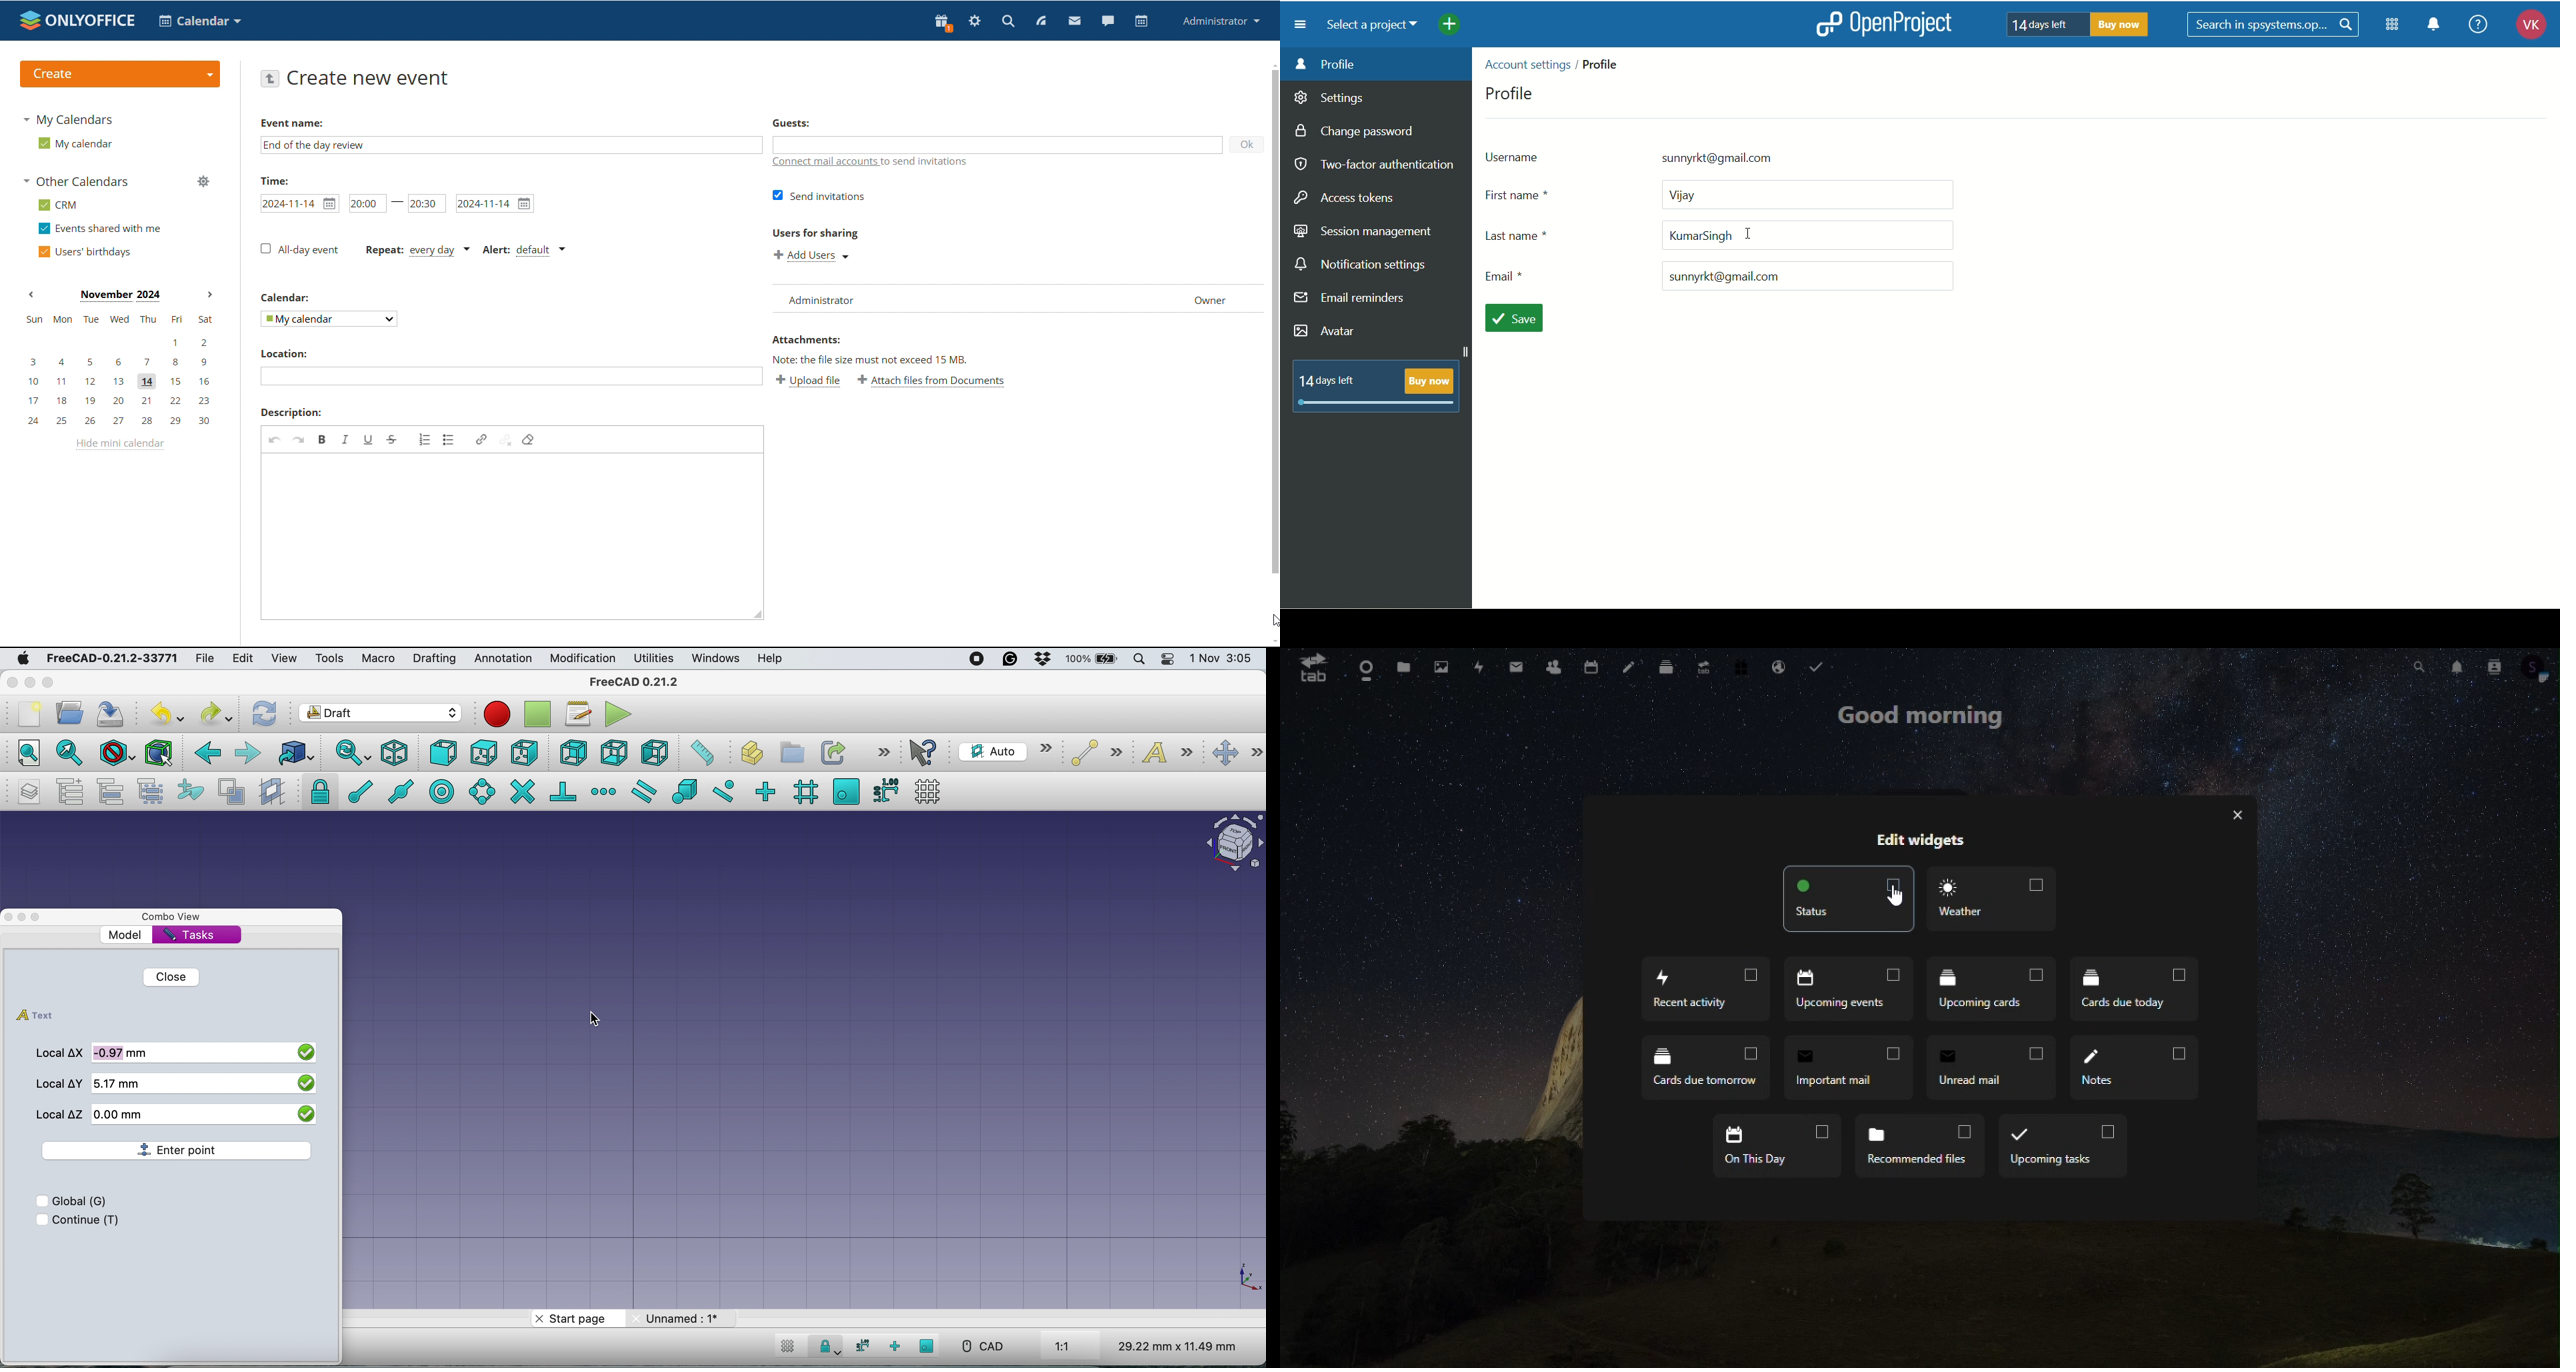 This screenshot has width=2576, height=1372. I want to click on right, so click(524, 752).